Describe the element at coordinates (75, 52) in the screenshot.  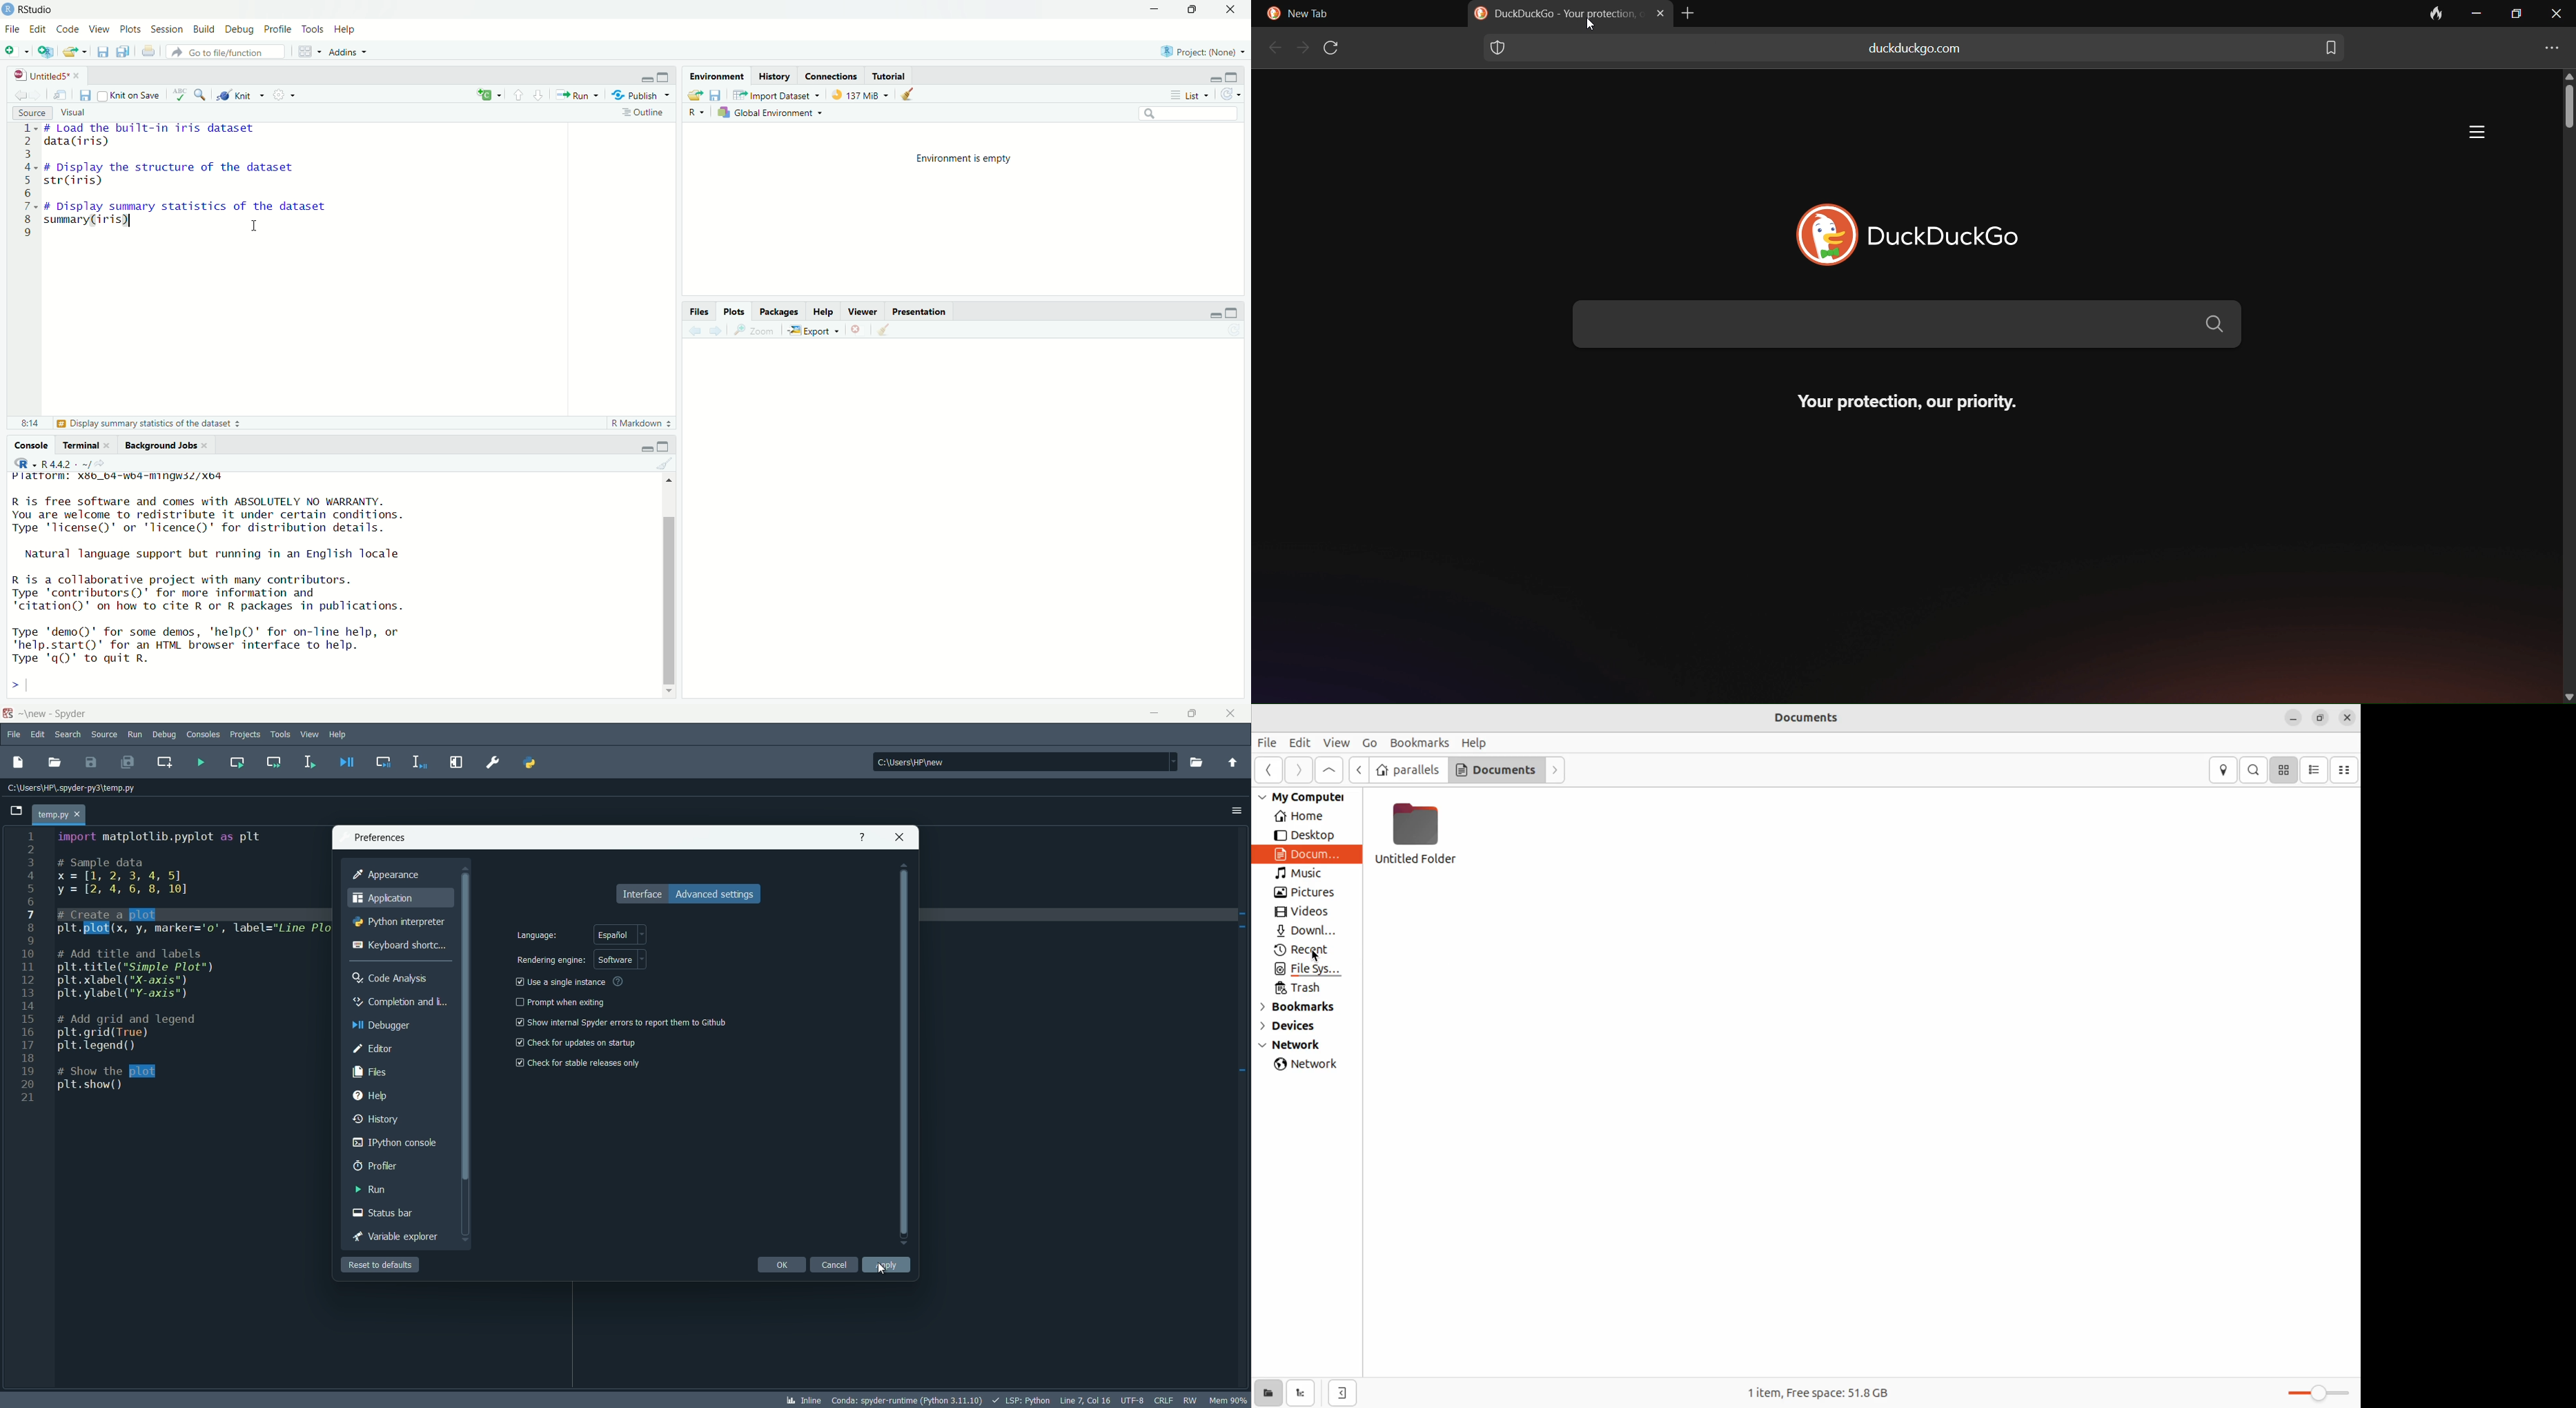
I see `Open an existing file` at that location.